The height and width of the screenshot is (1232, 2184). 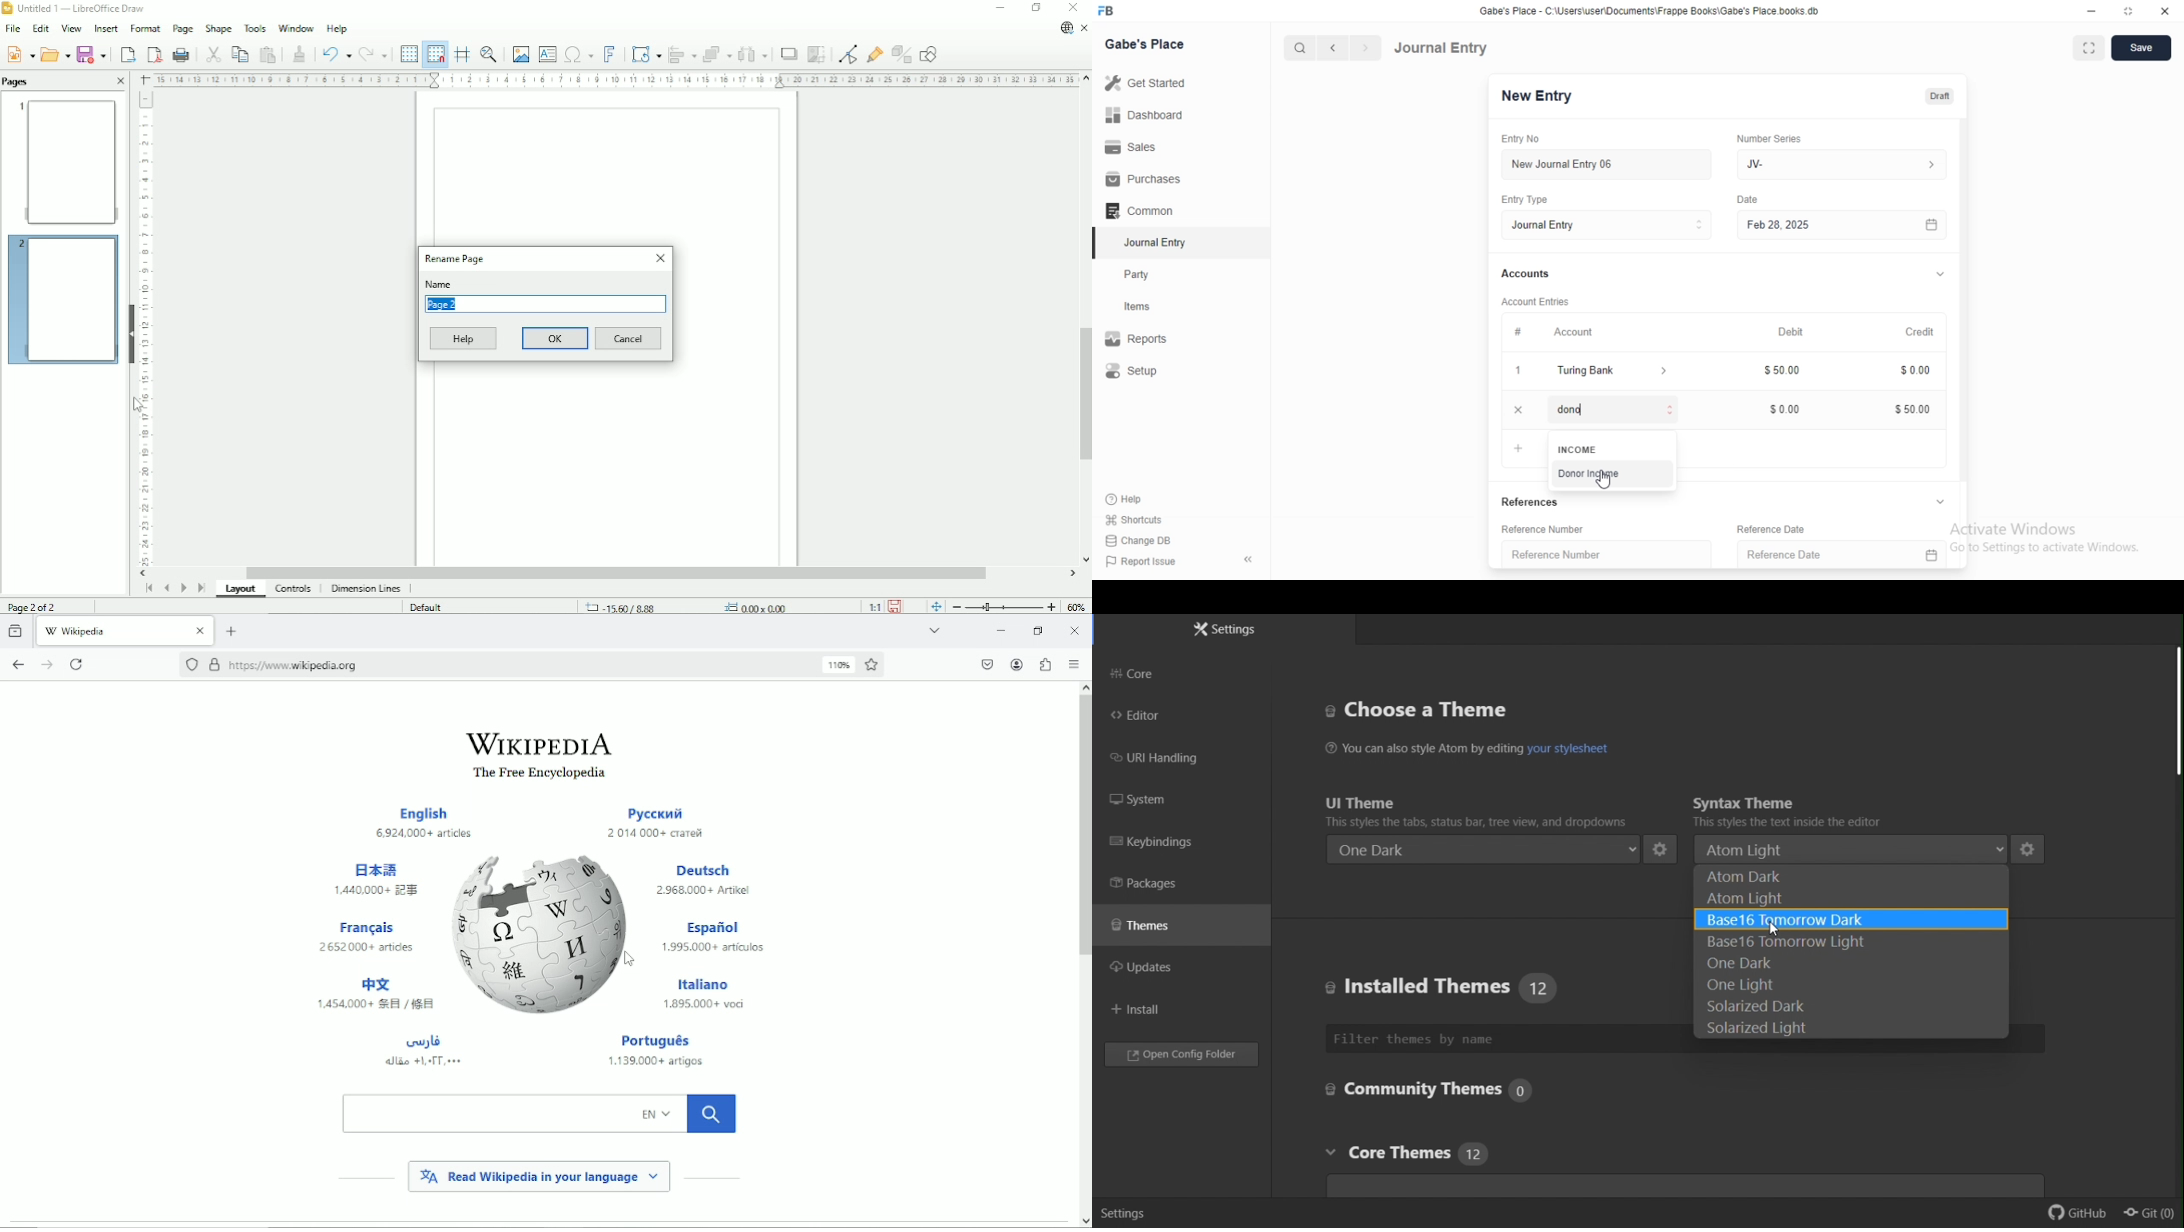 What do you see at coordinates (1604, 553) in the screenshot?
I see `Reference Number` at bounding box center [1604, 553].